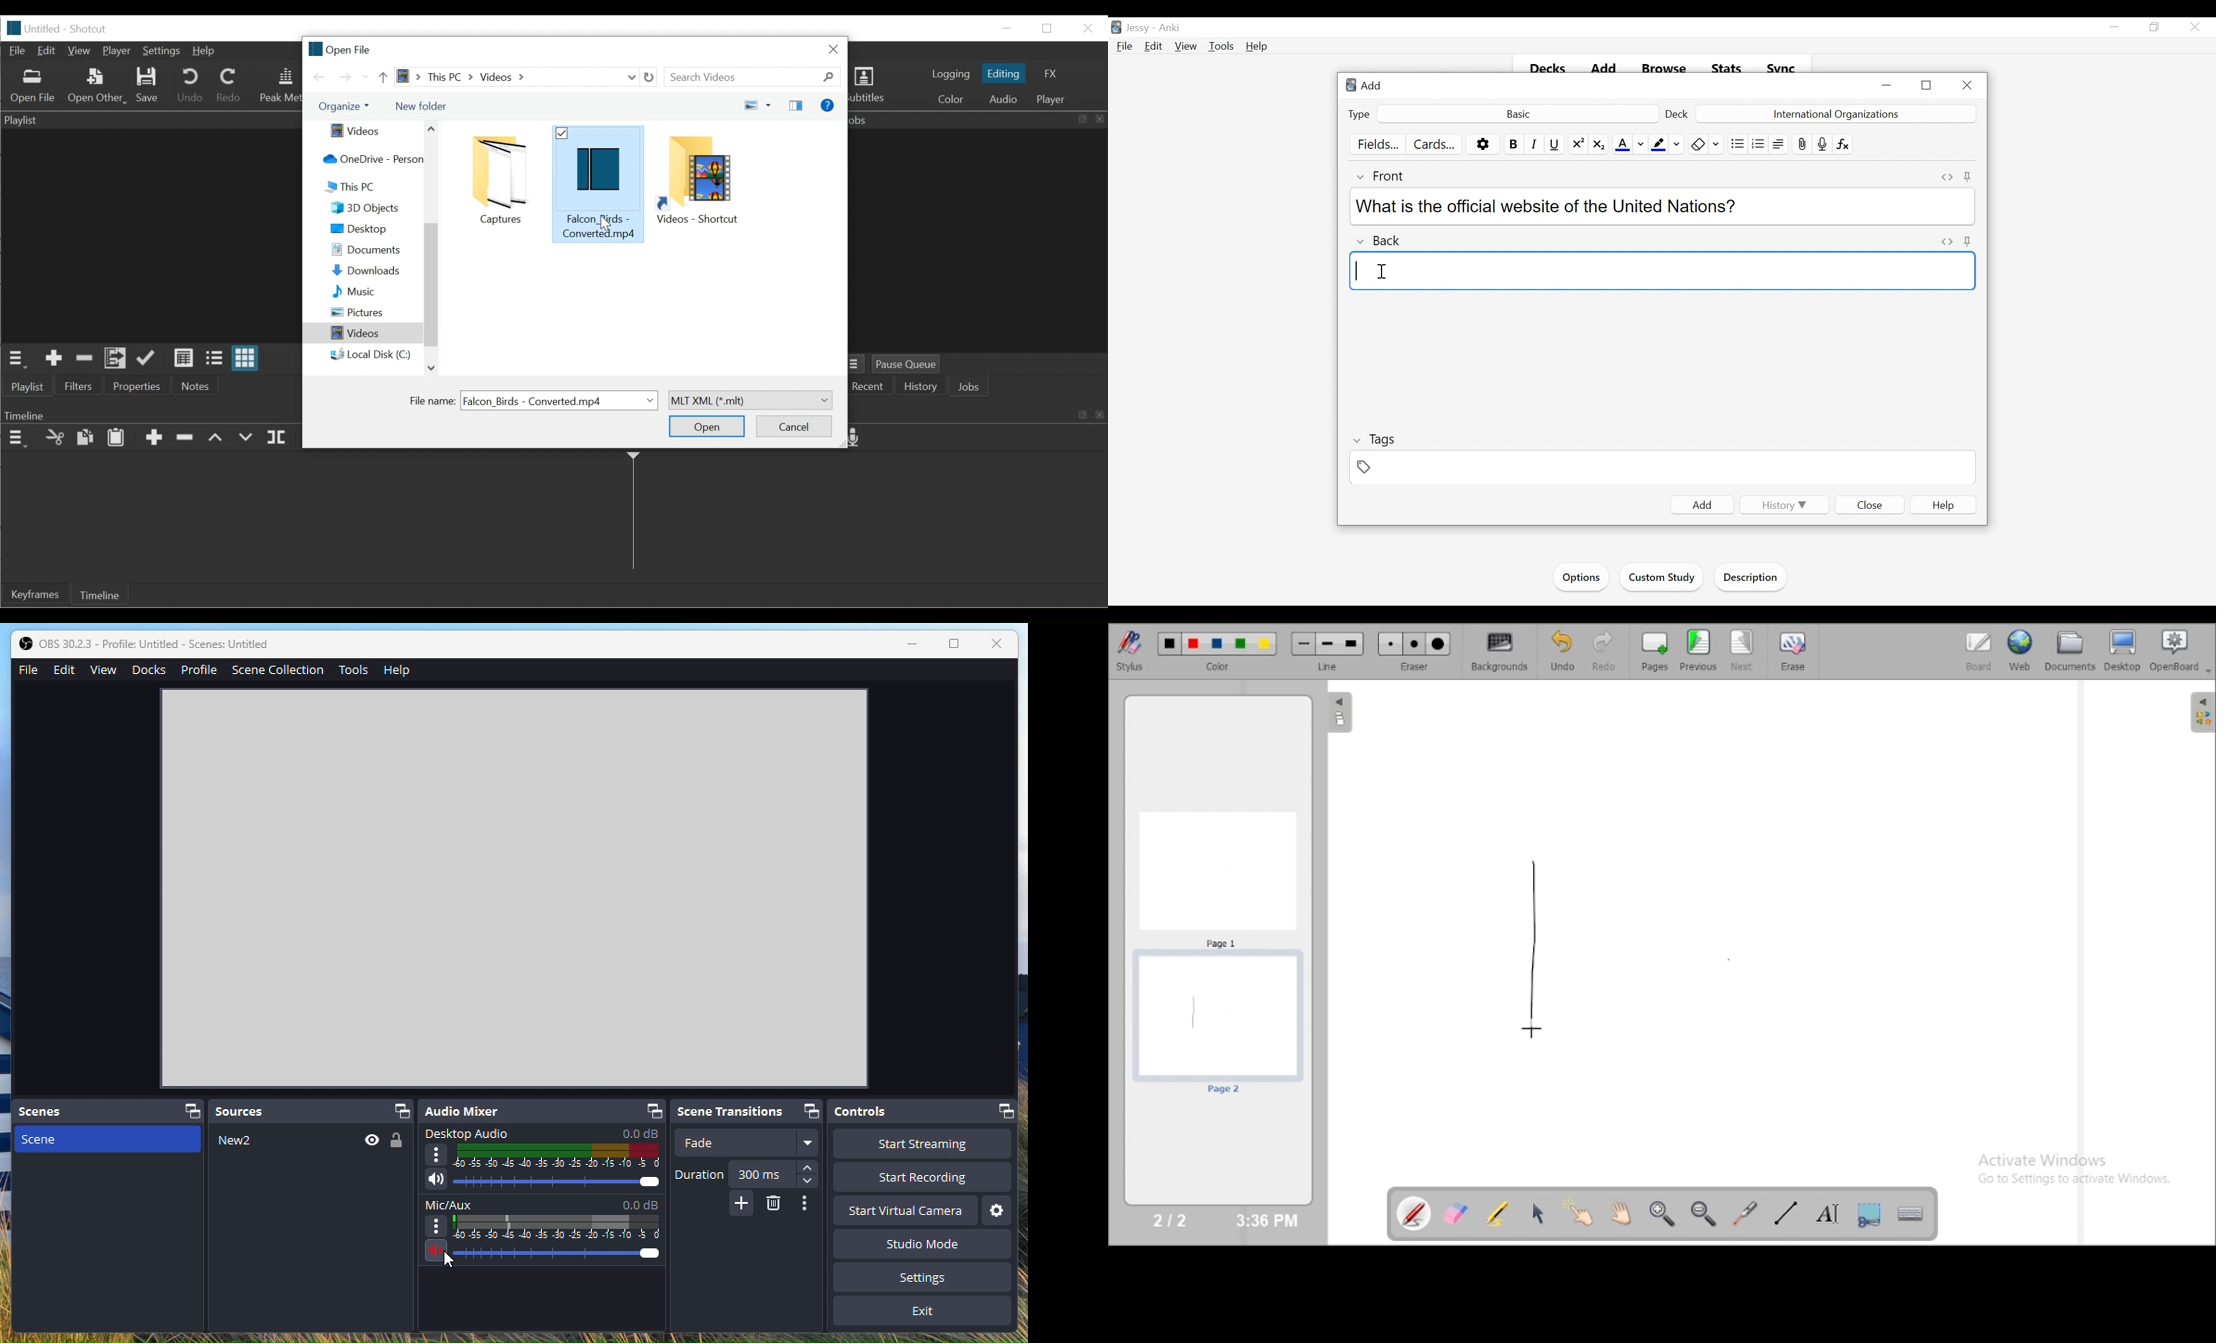  I want to click on Cut, so click(54, 439).